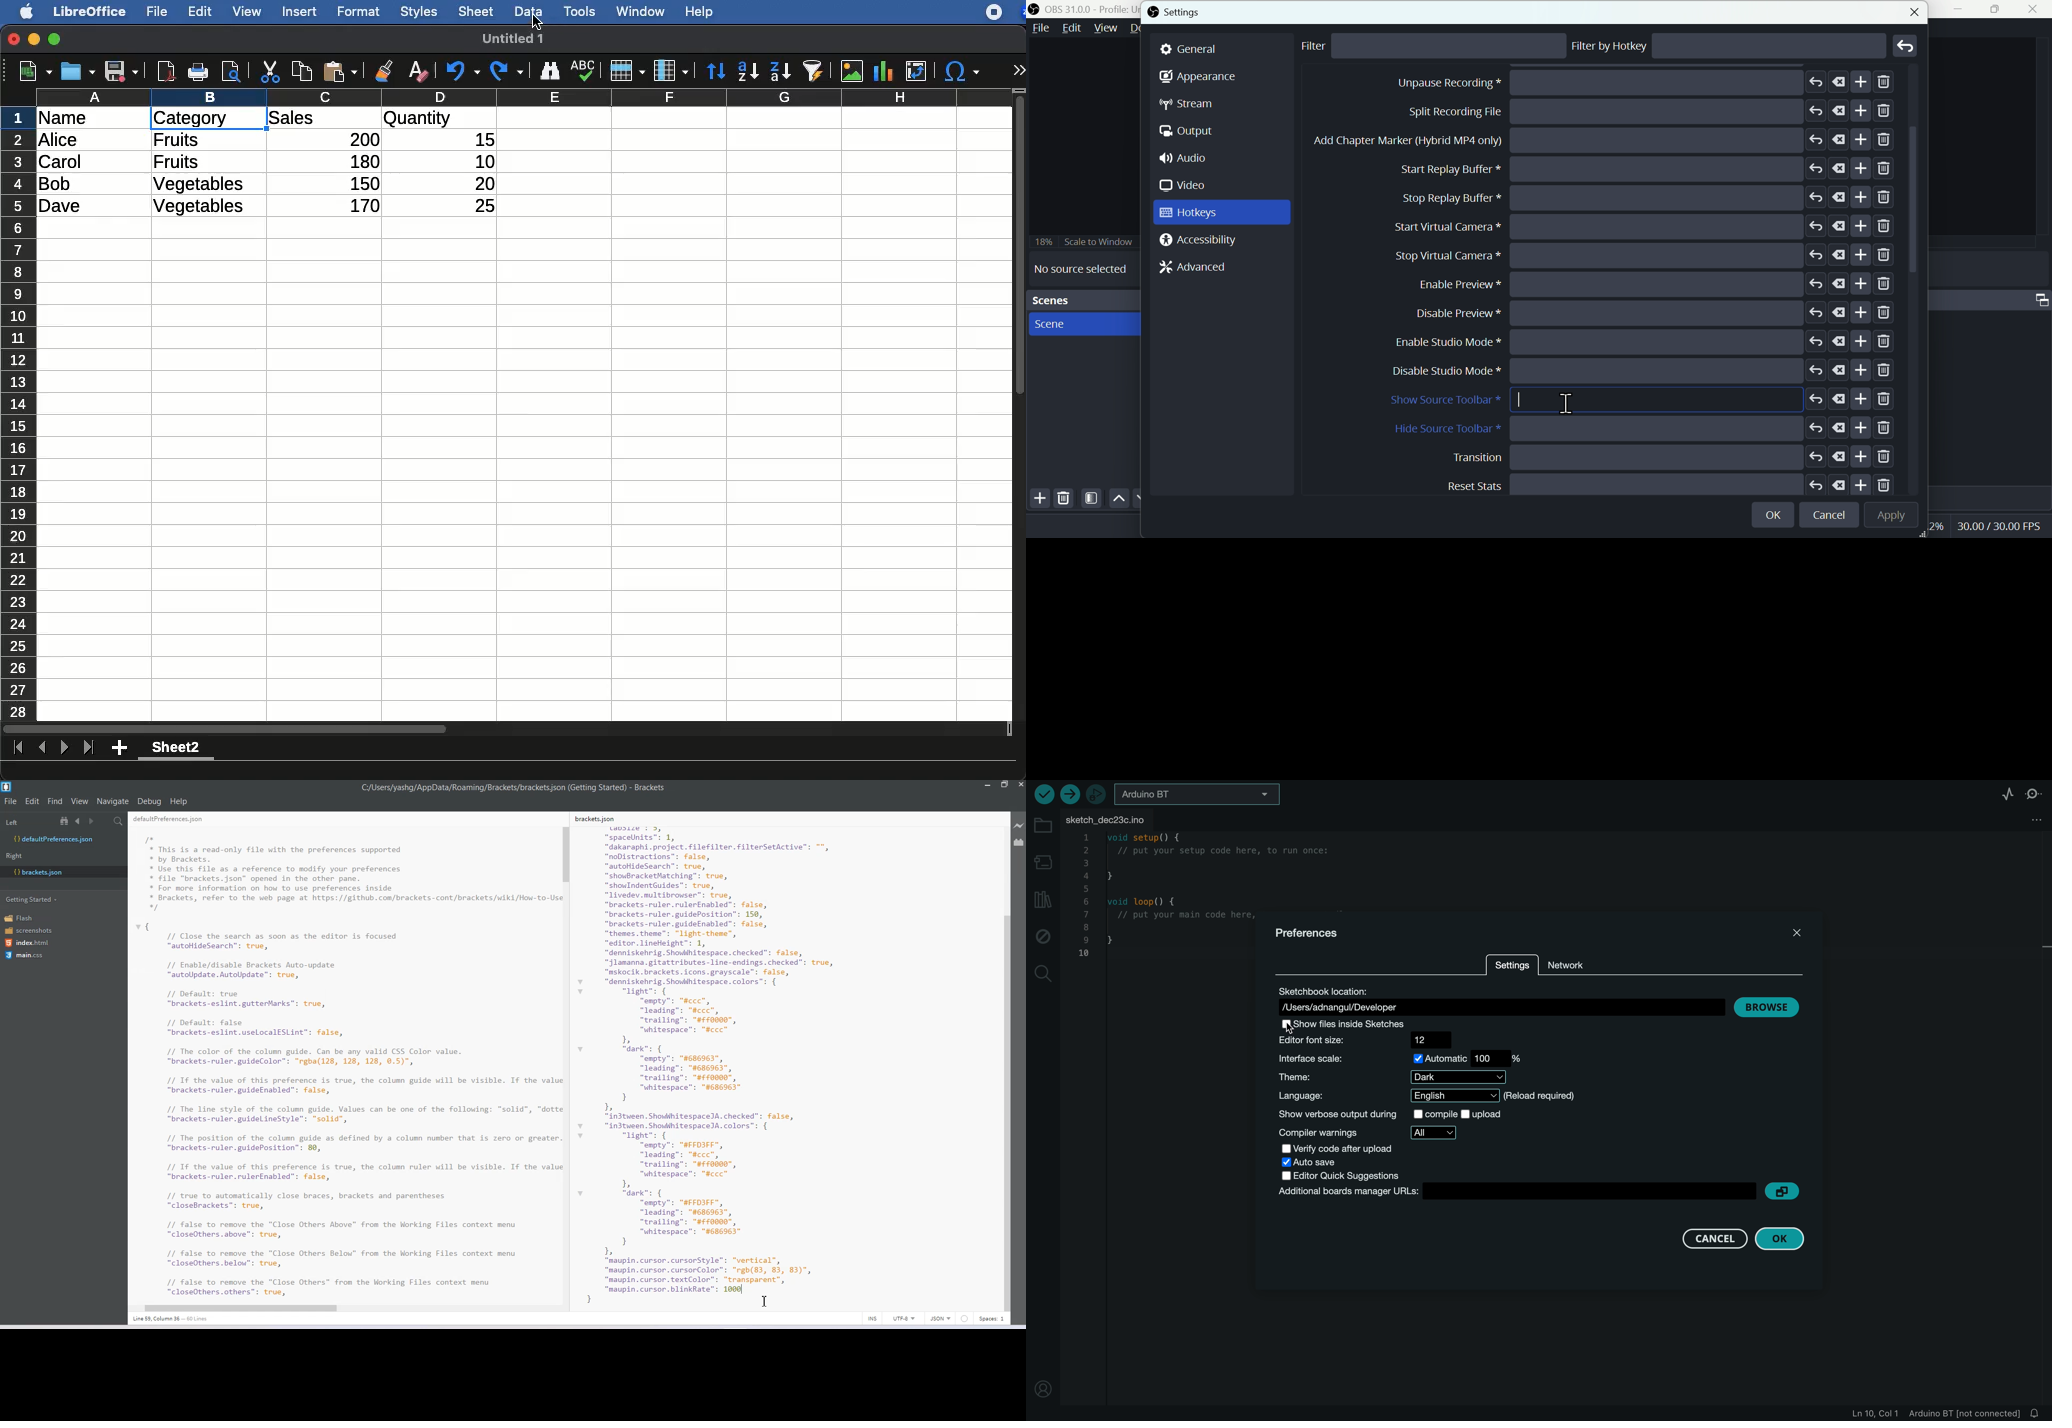 The image size is (2072, 1428). I want to click on language, so click(1424, 1096).